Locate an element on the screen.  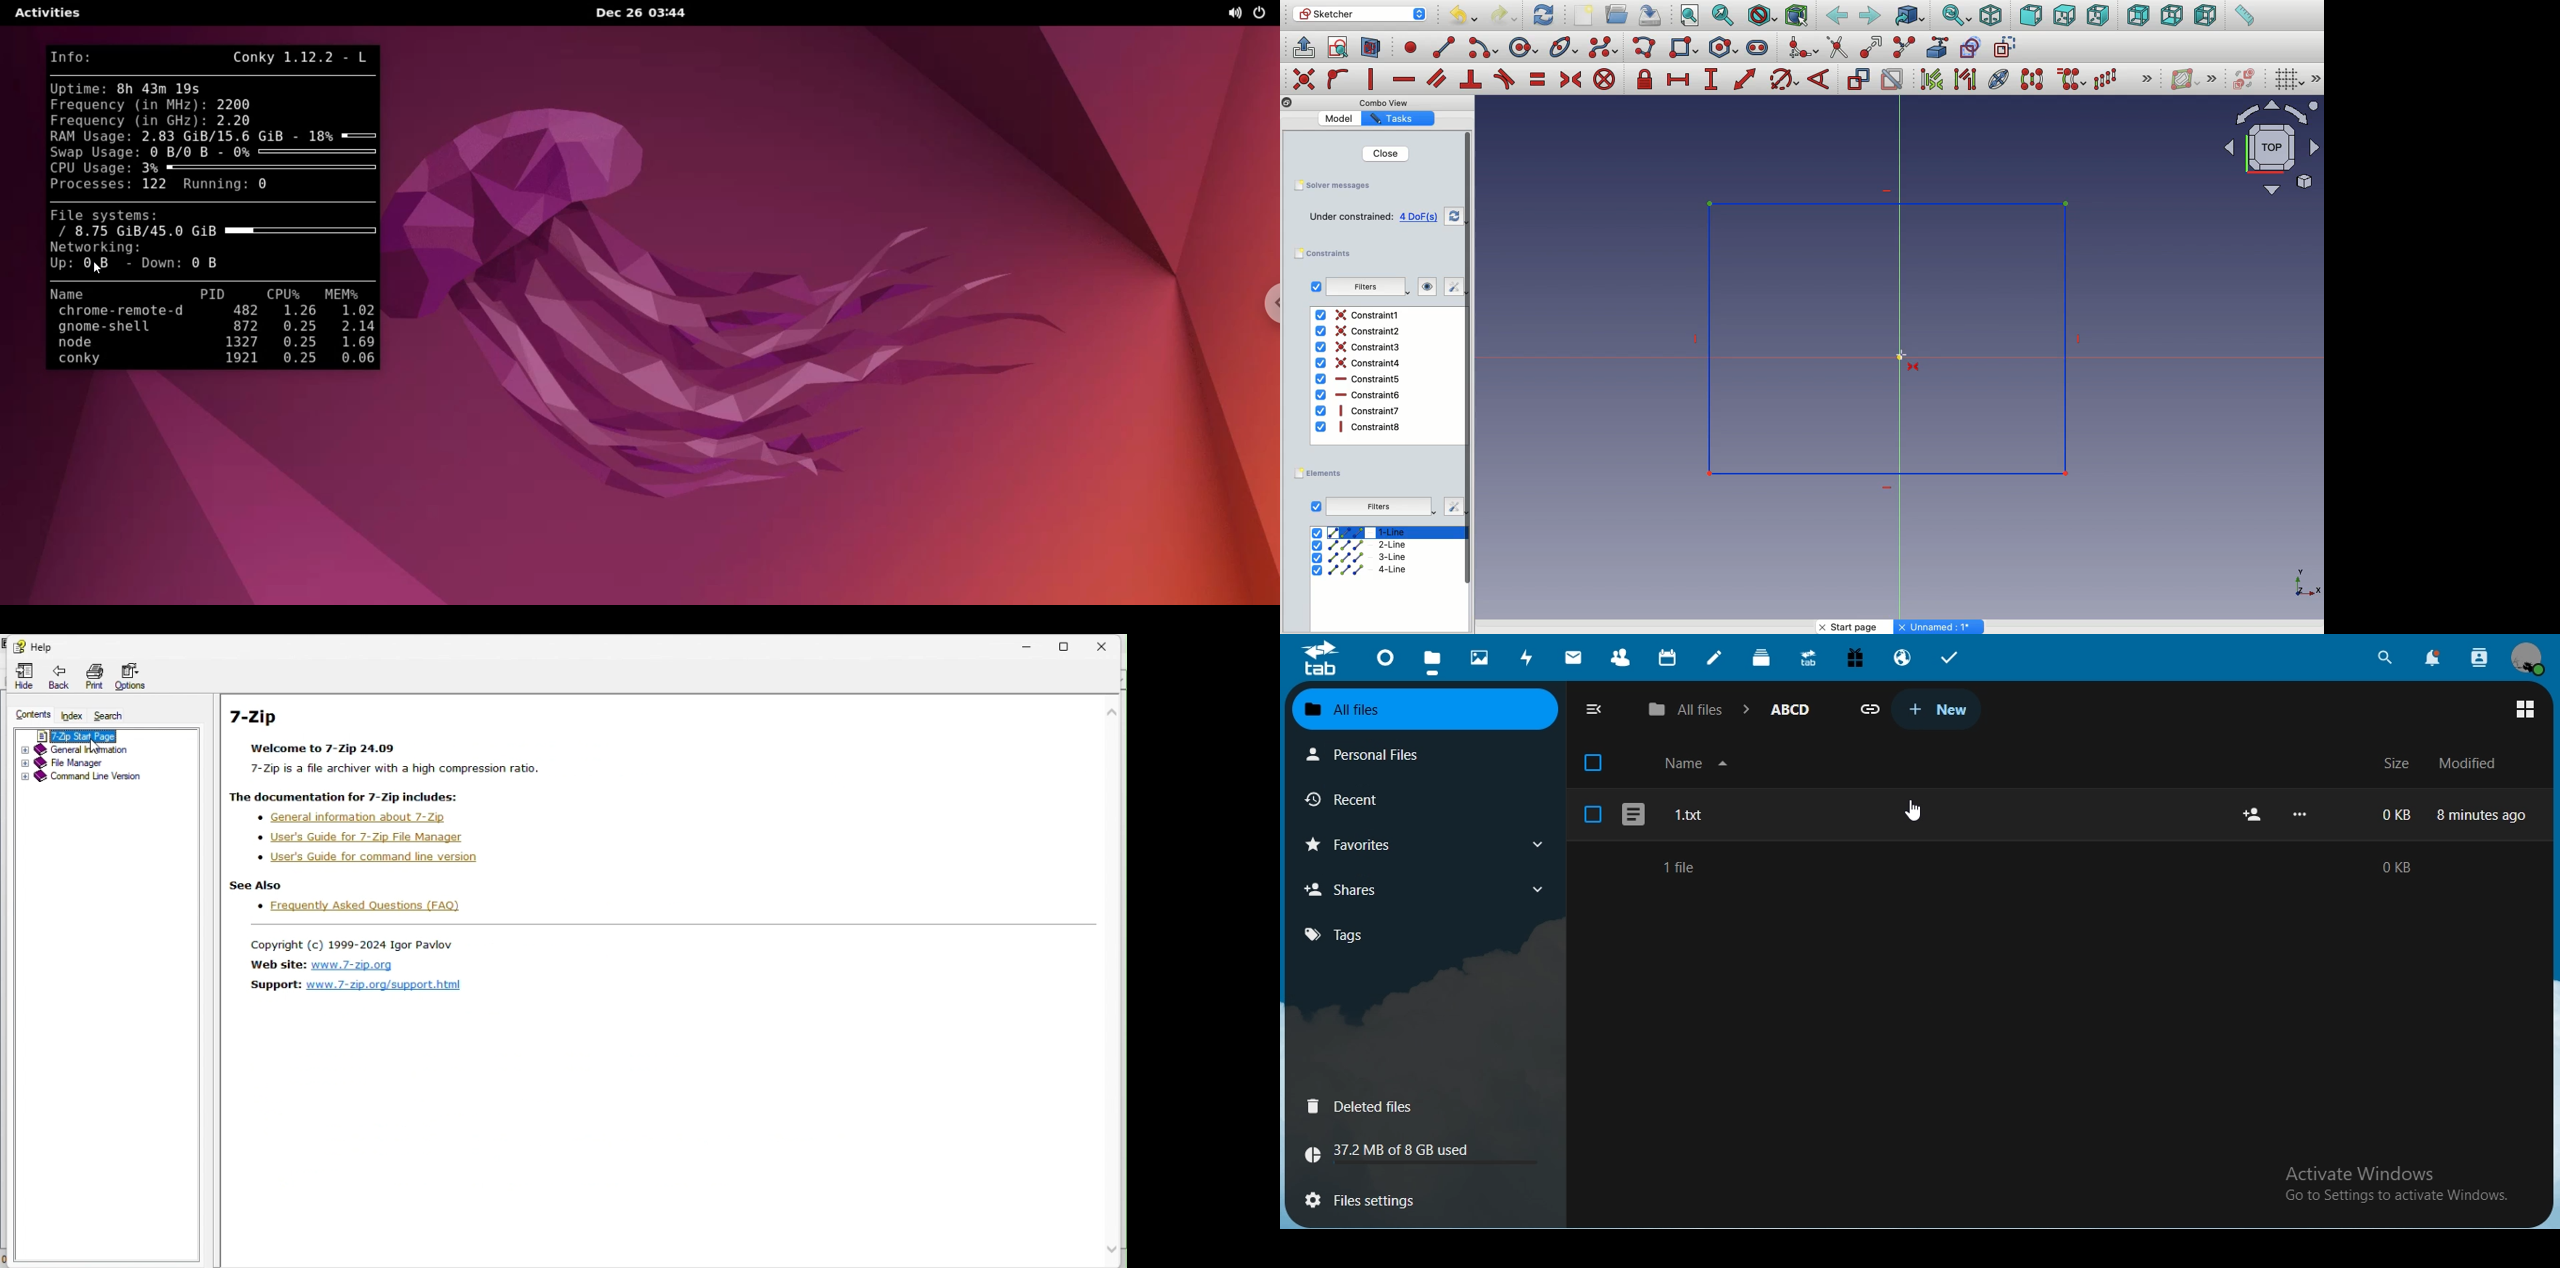
notes is located at coordinates (1715, 657).